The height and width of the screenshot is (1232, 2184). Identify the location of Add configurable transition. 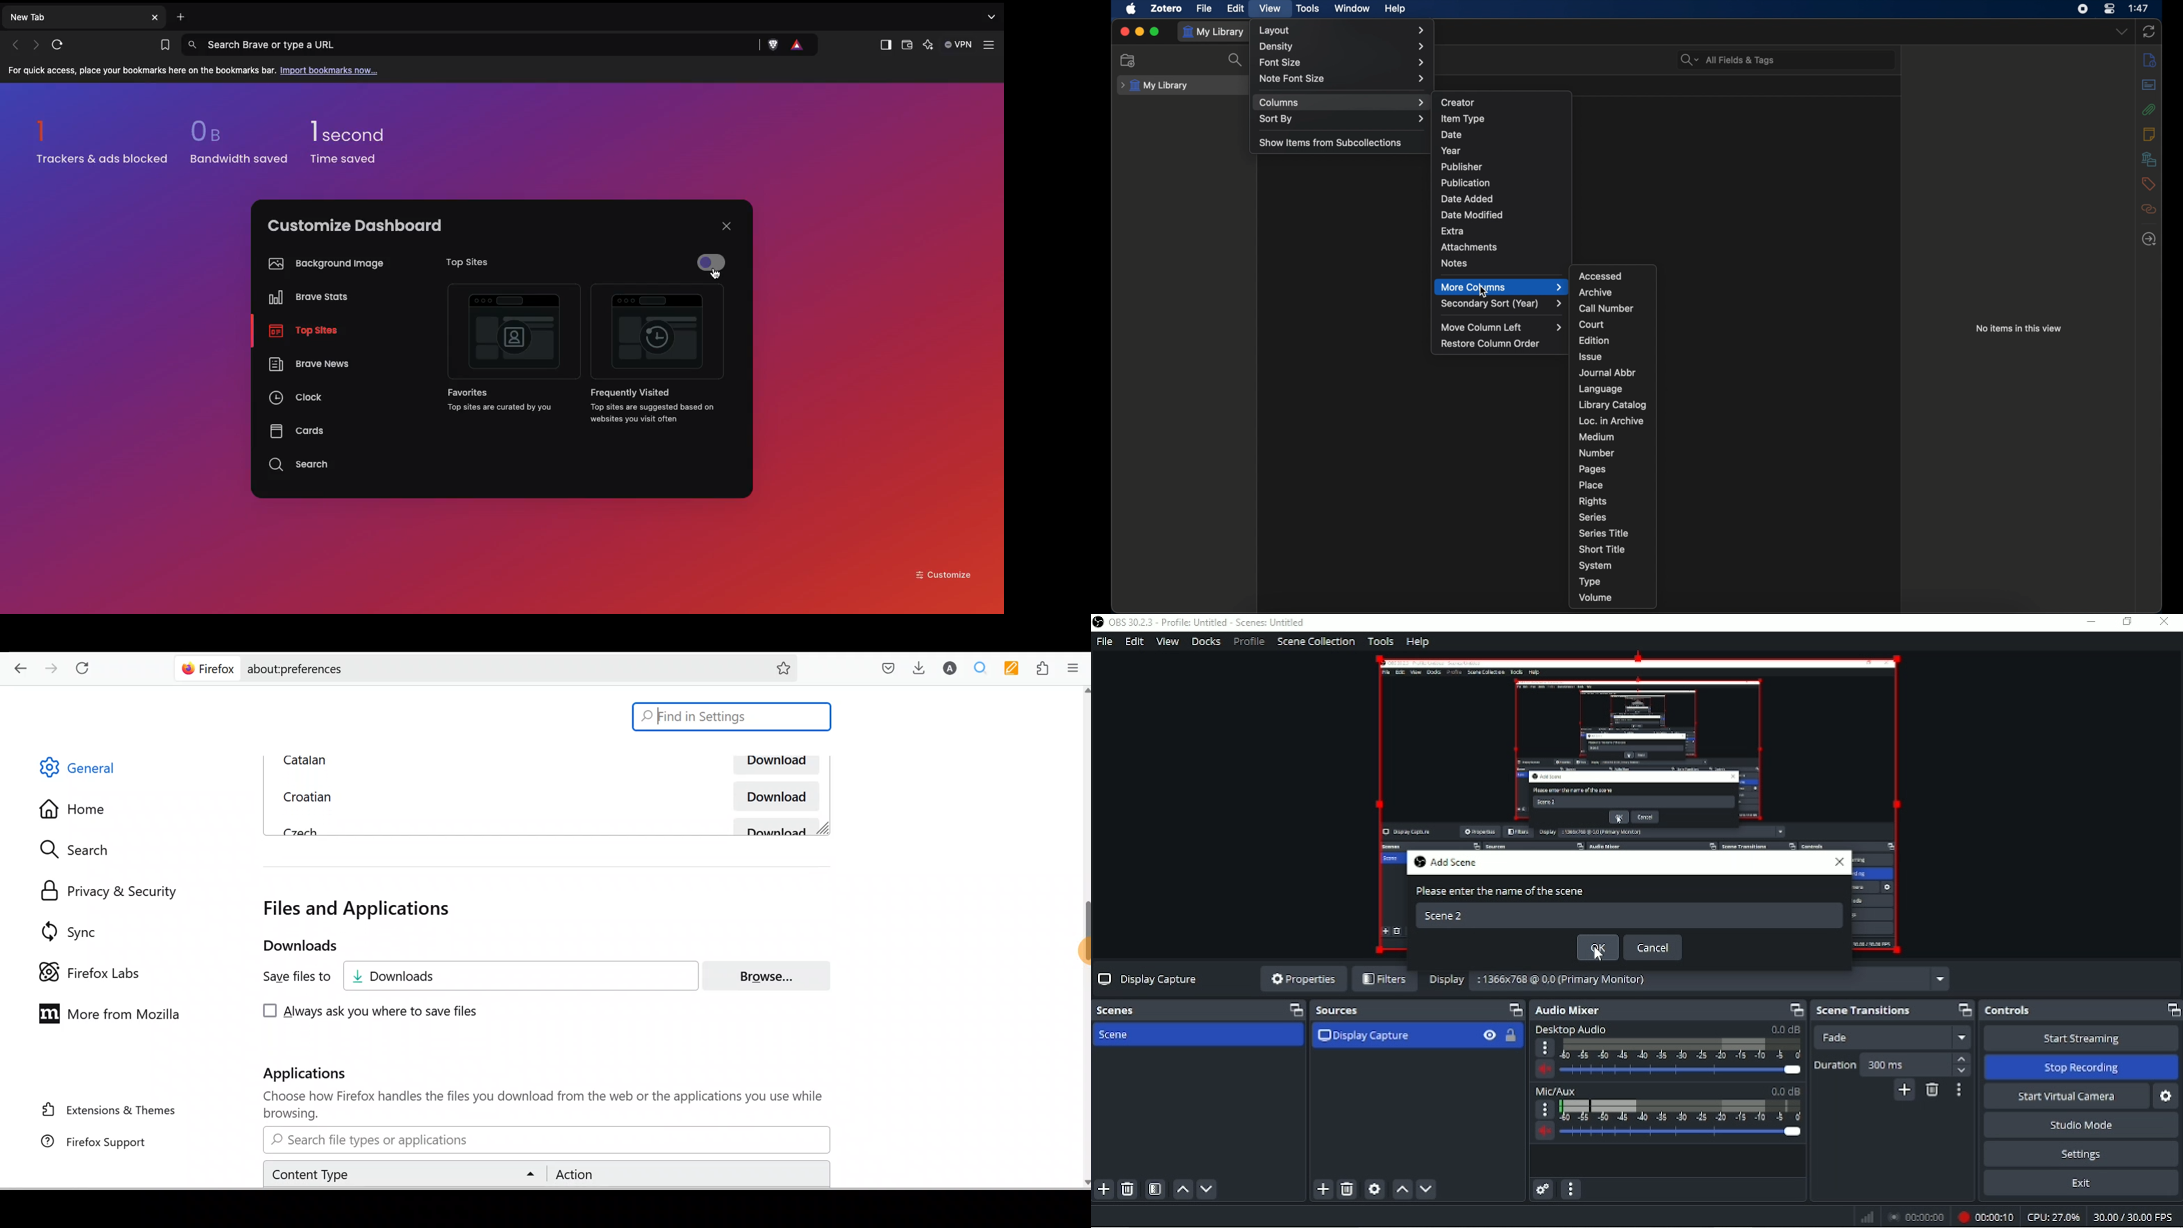
(1905, 1092).